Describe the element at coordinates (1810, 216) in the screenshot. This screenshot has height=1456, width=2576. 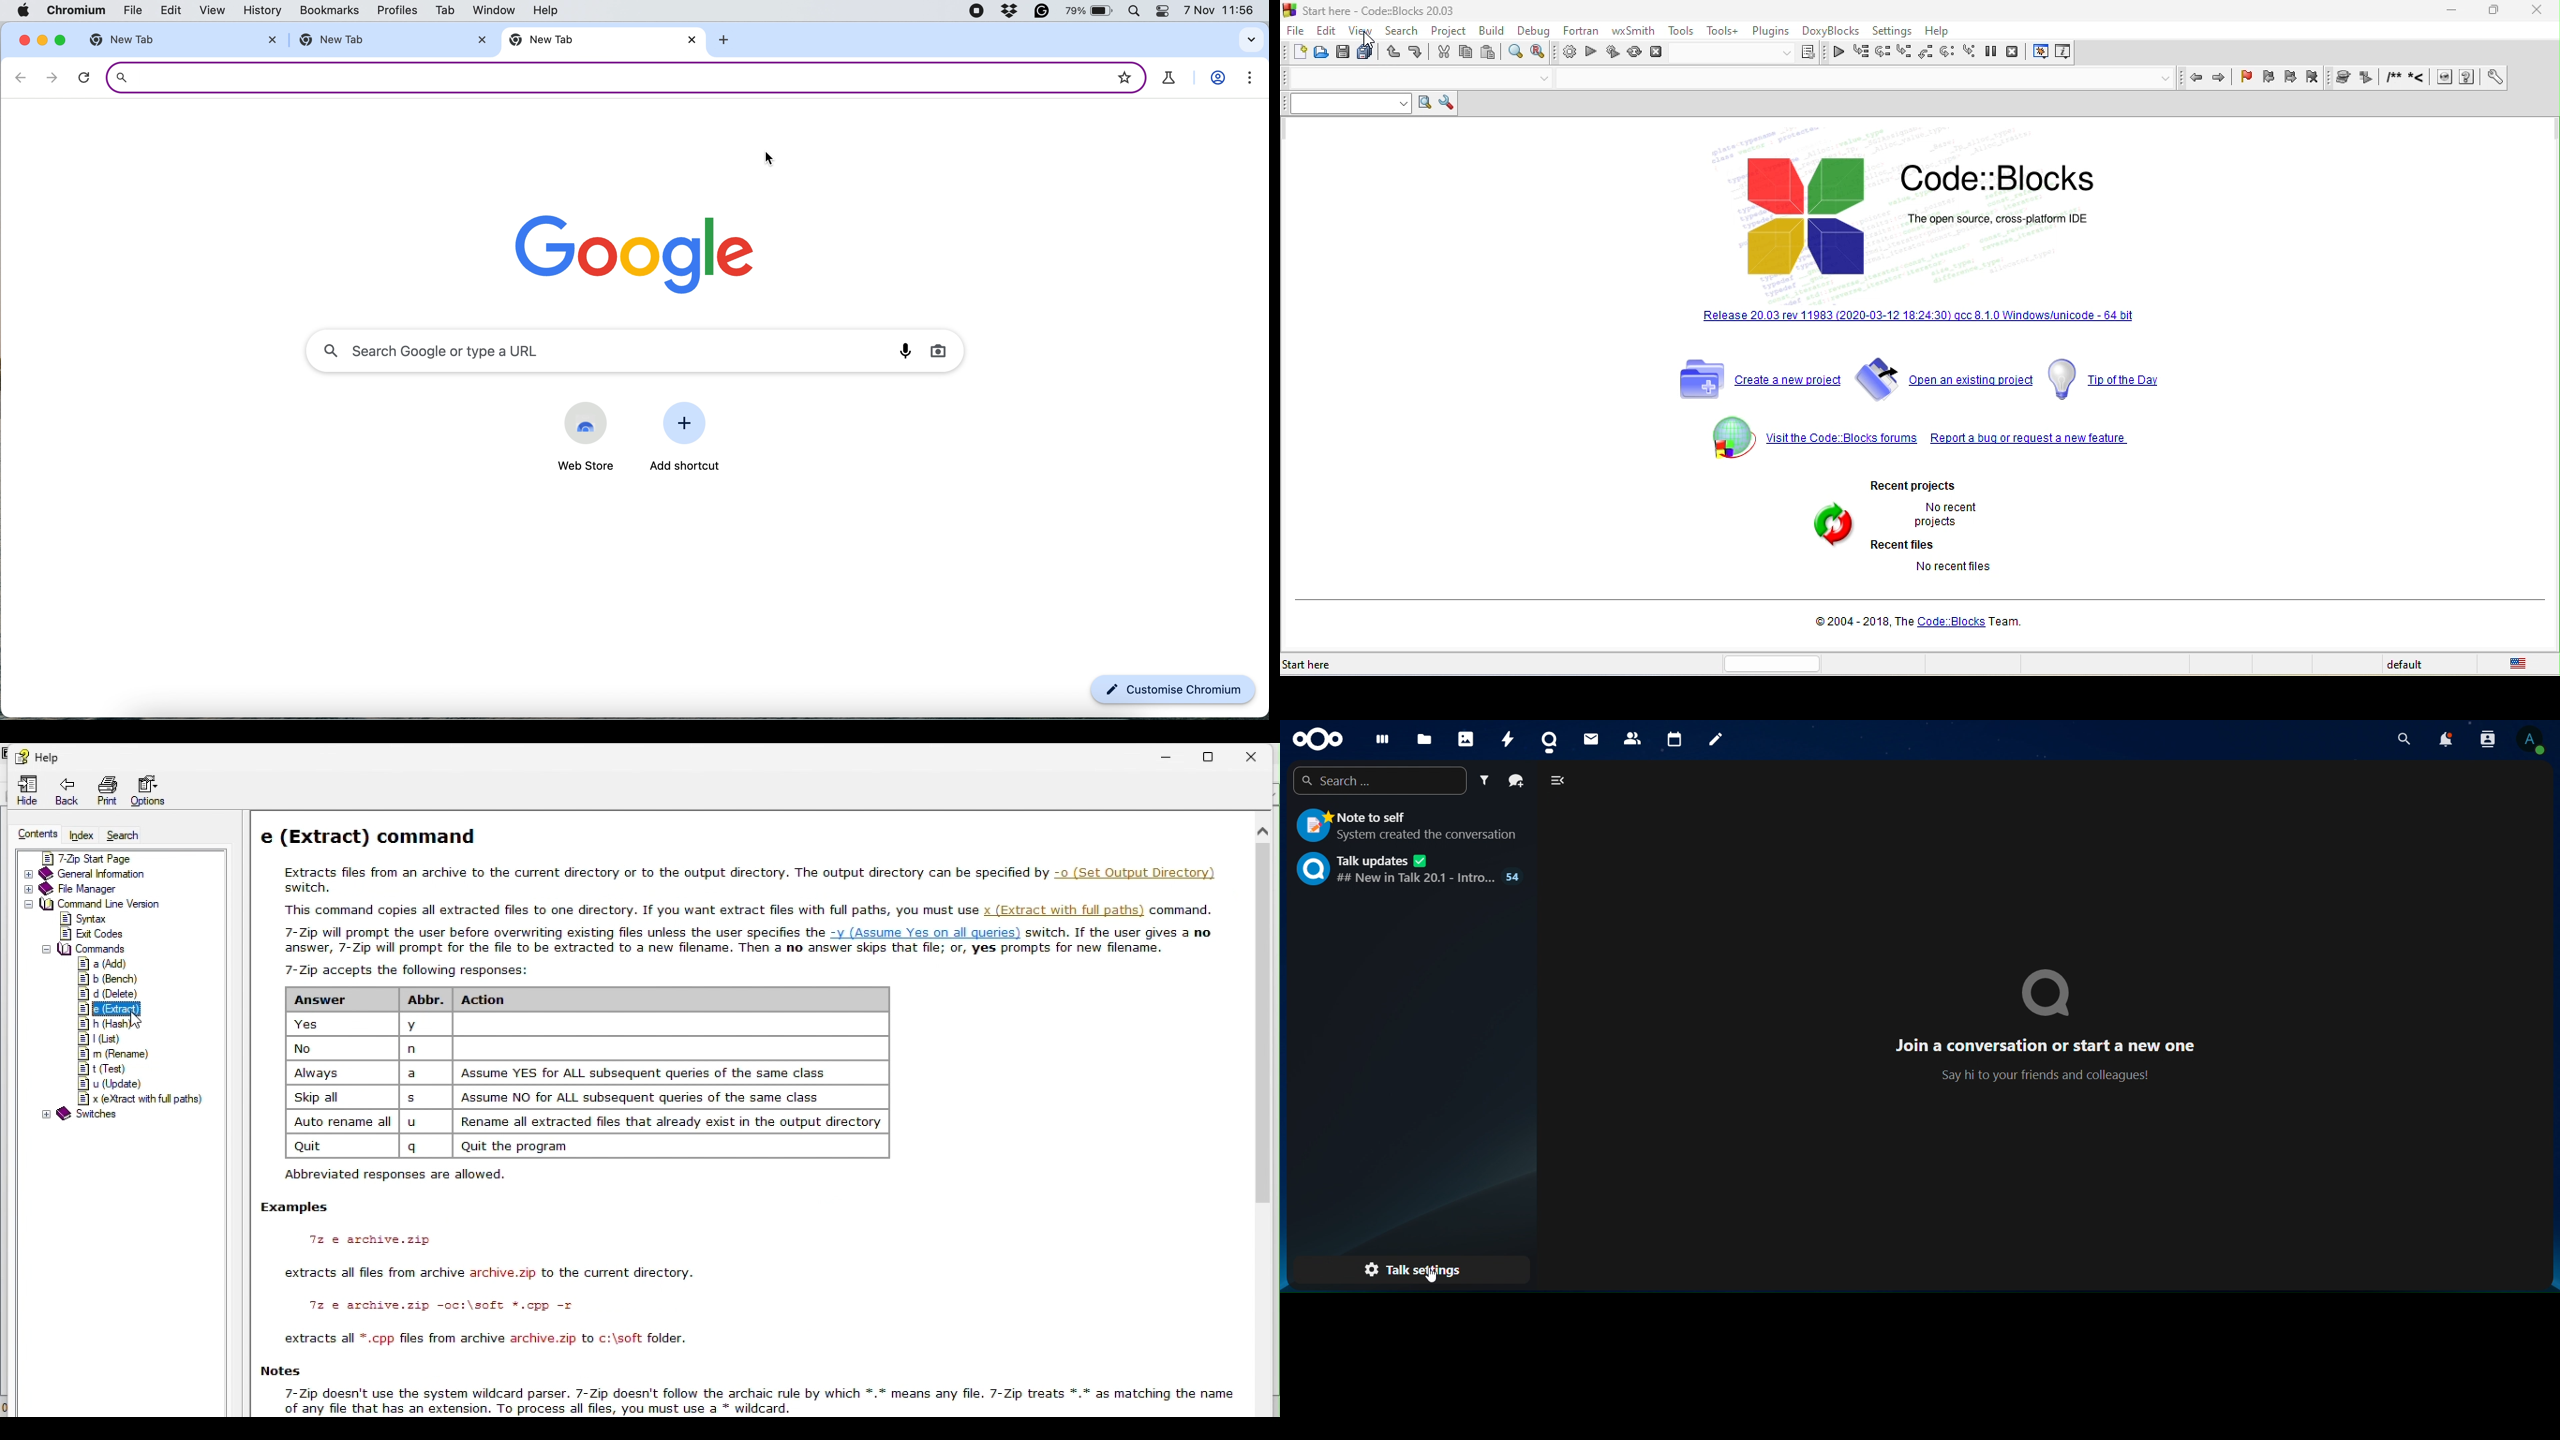
I see `code blocks` at that location.